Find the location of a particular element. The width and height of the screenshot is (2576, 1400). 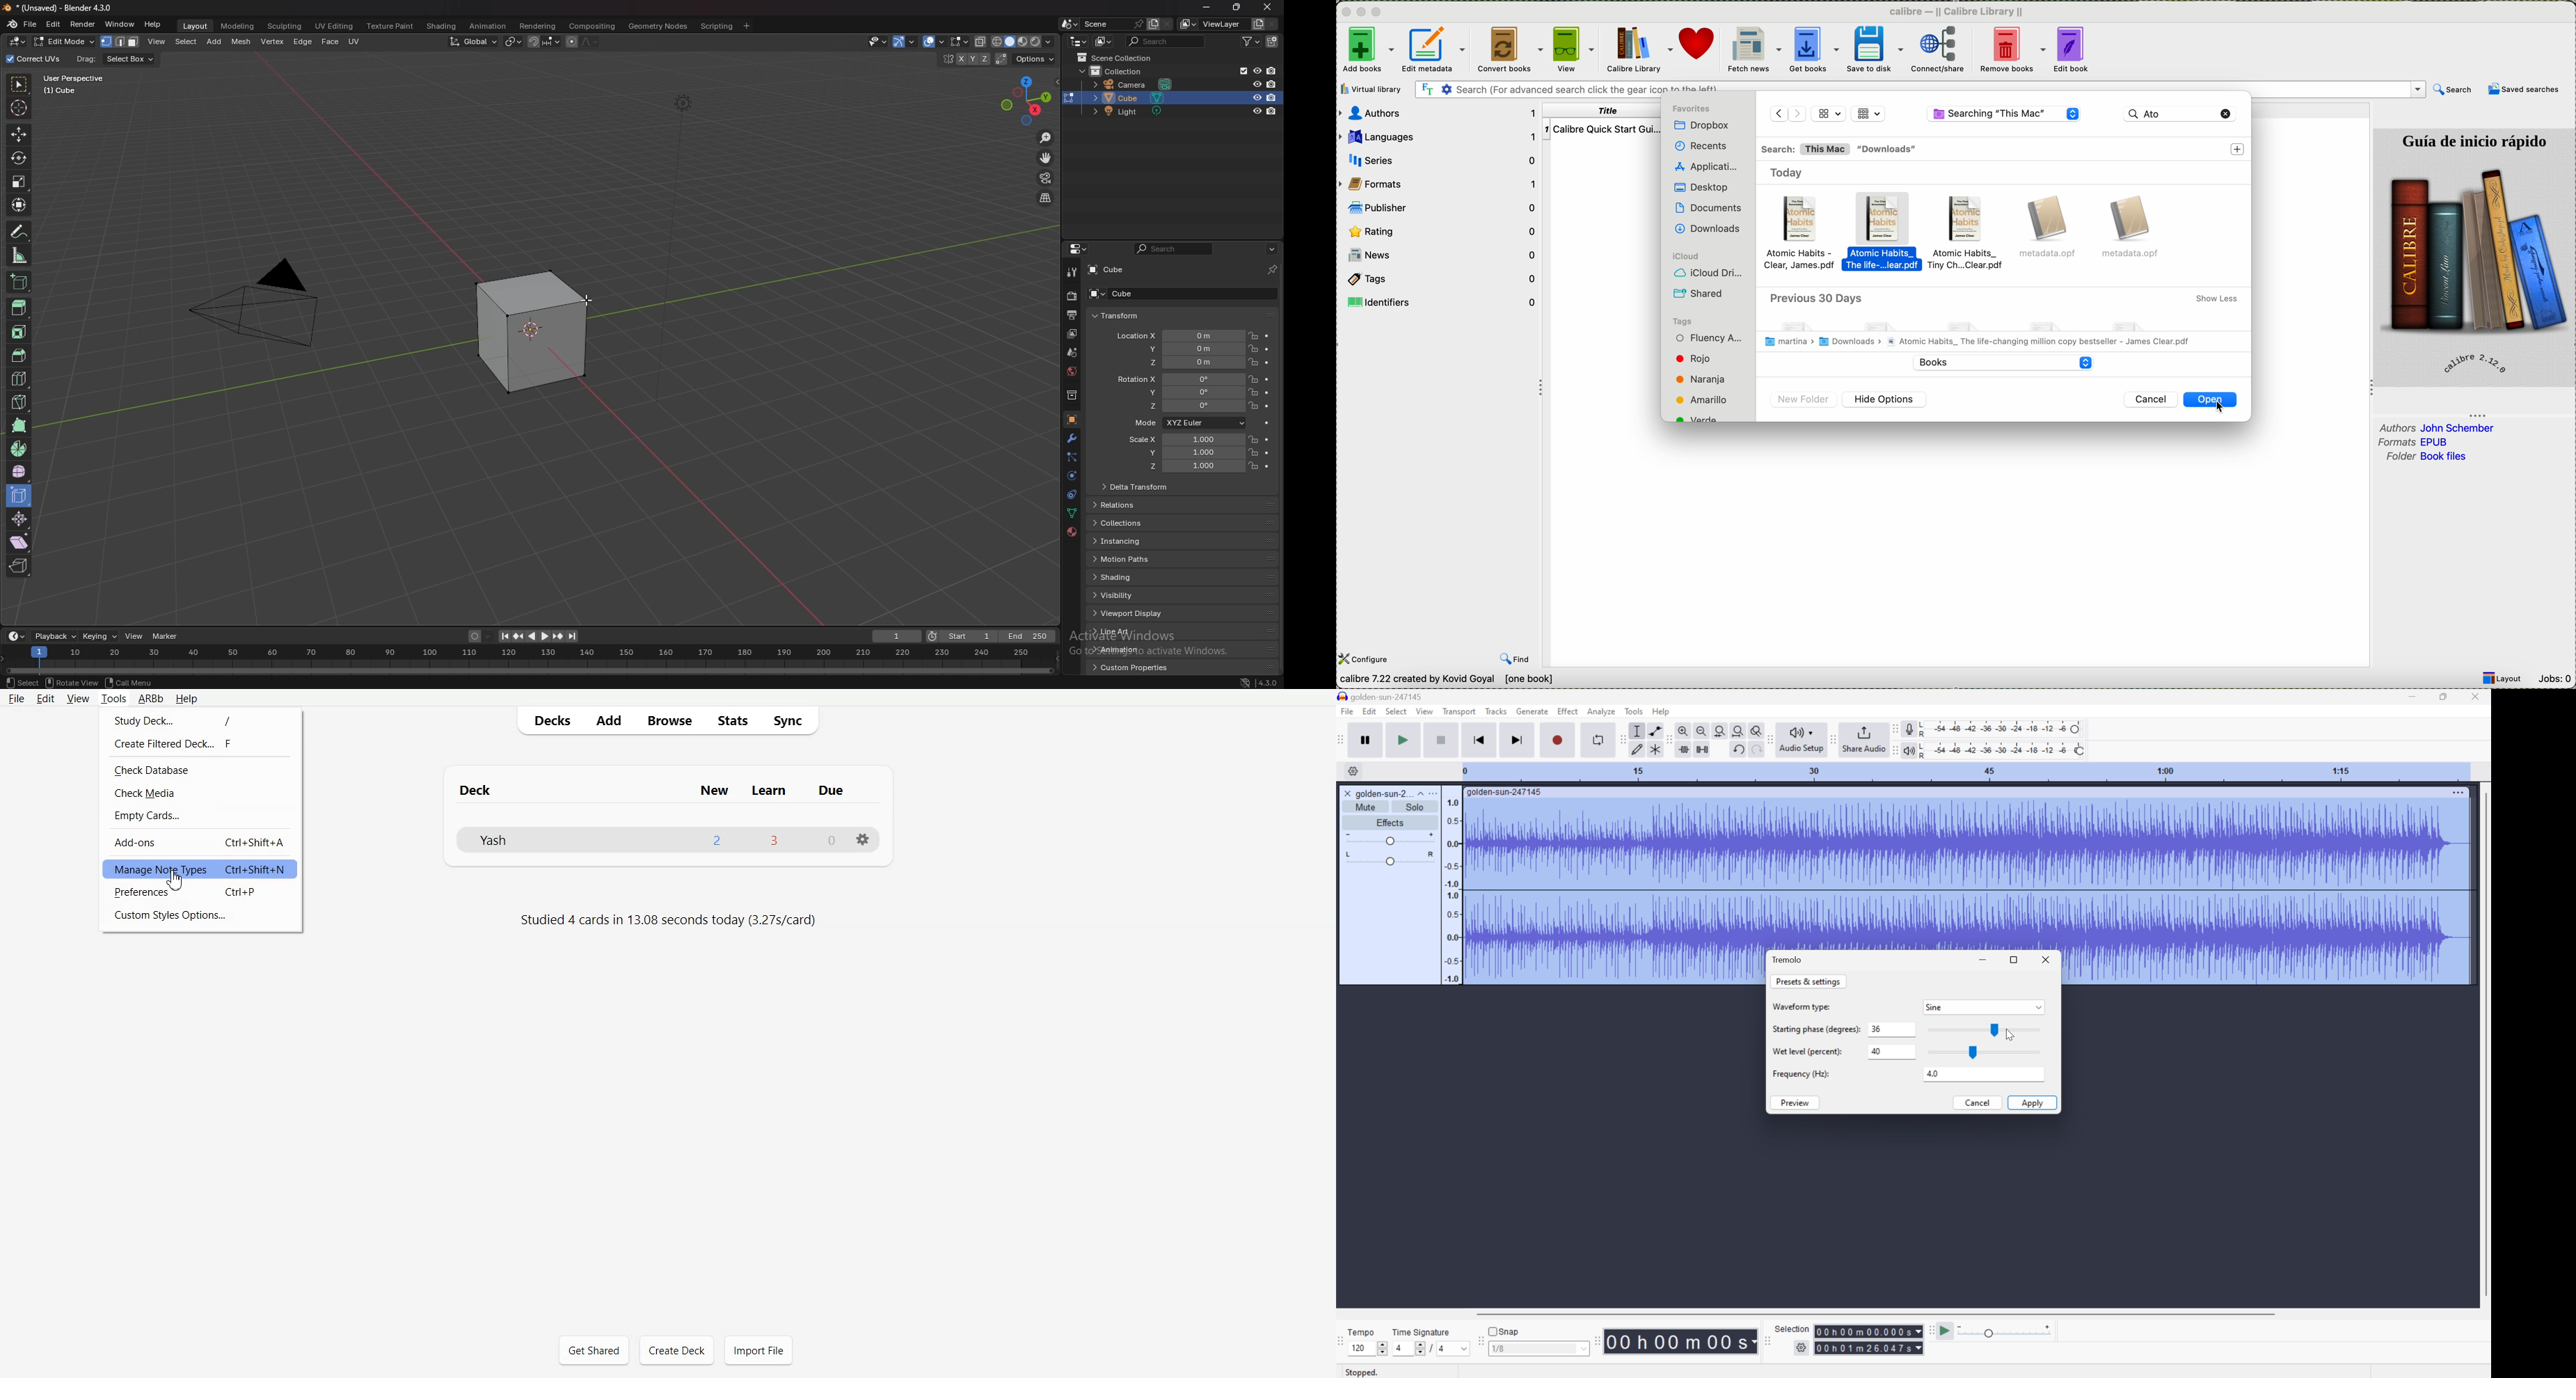

file is located at coordinates (1969, 235).